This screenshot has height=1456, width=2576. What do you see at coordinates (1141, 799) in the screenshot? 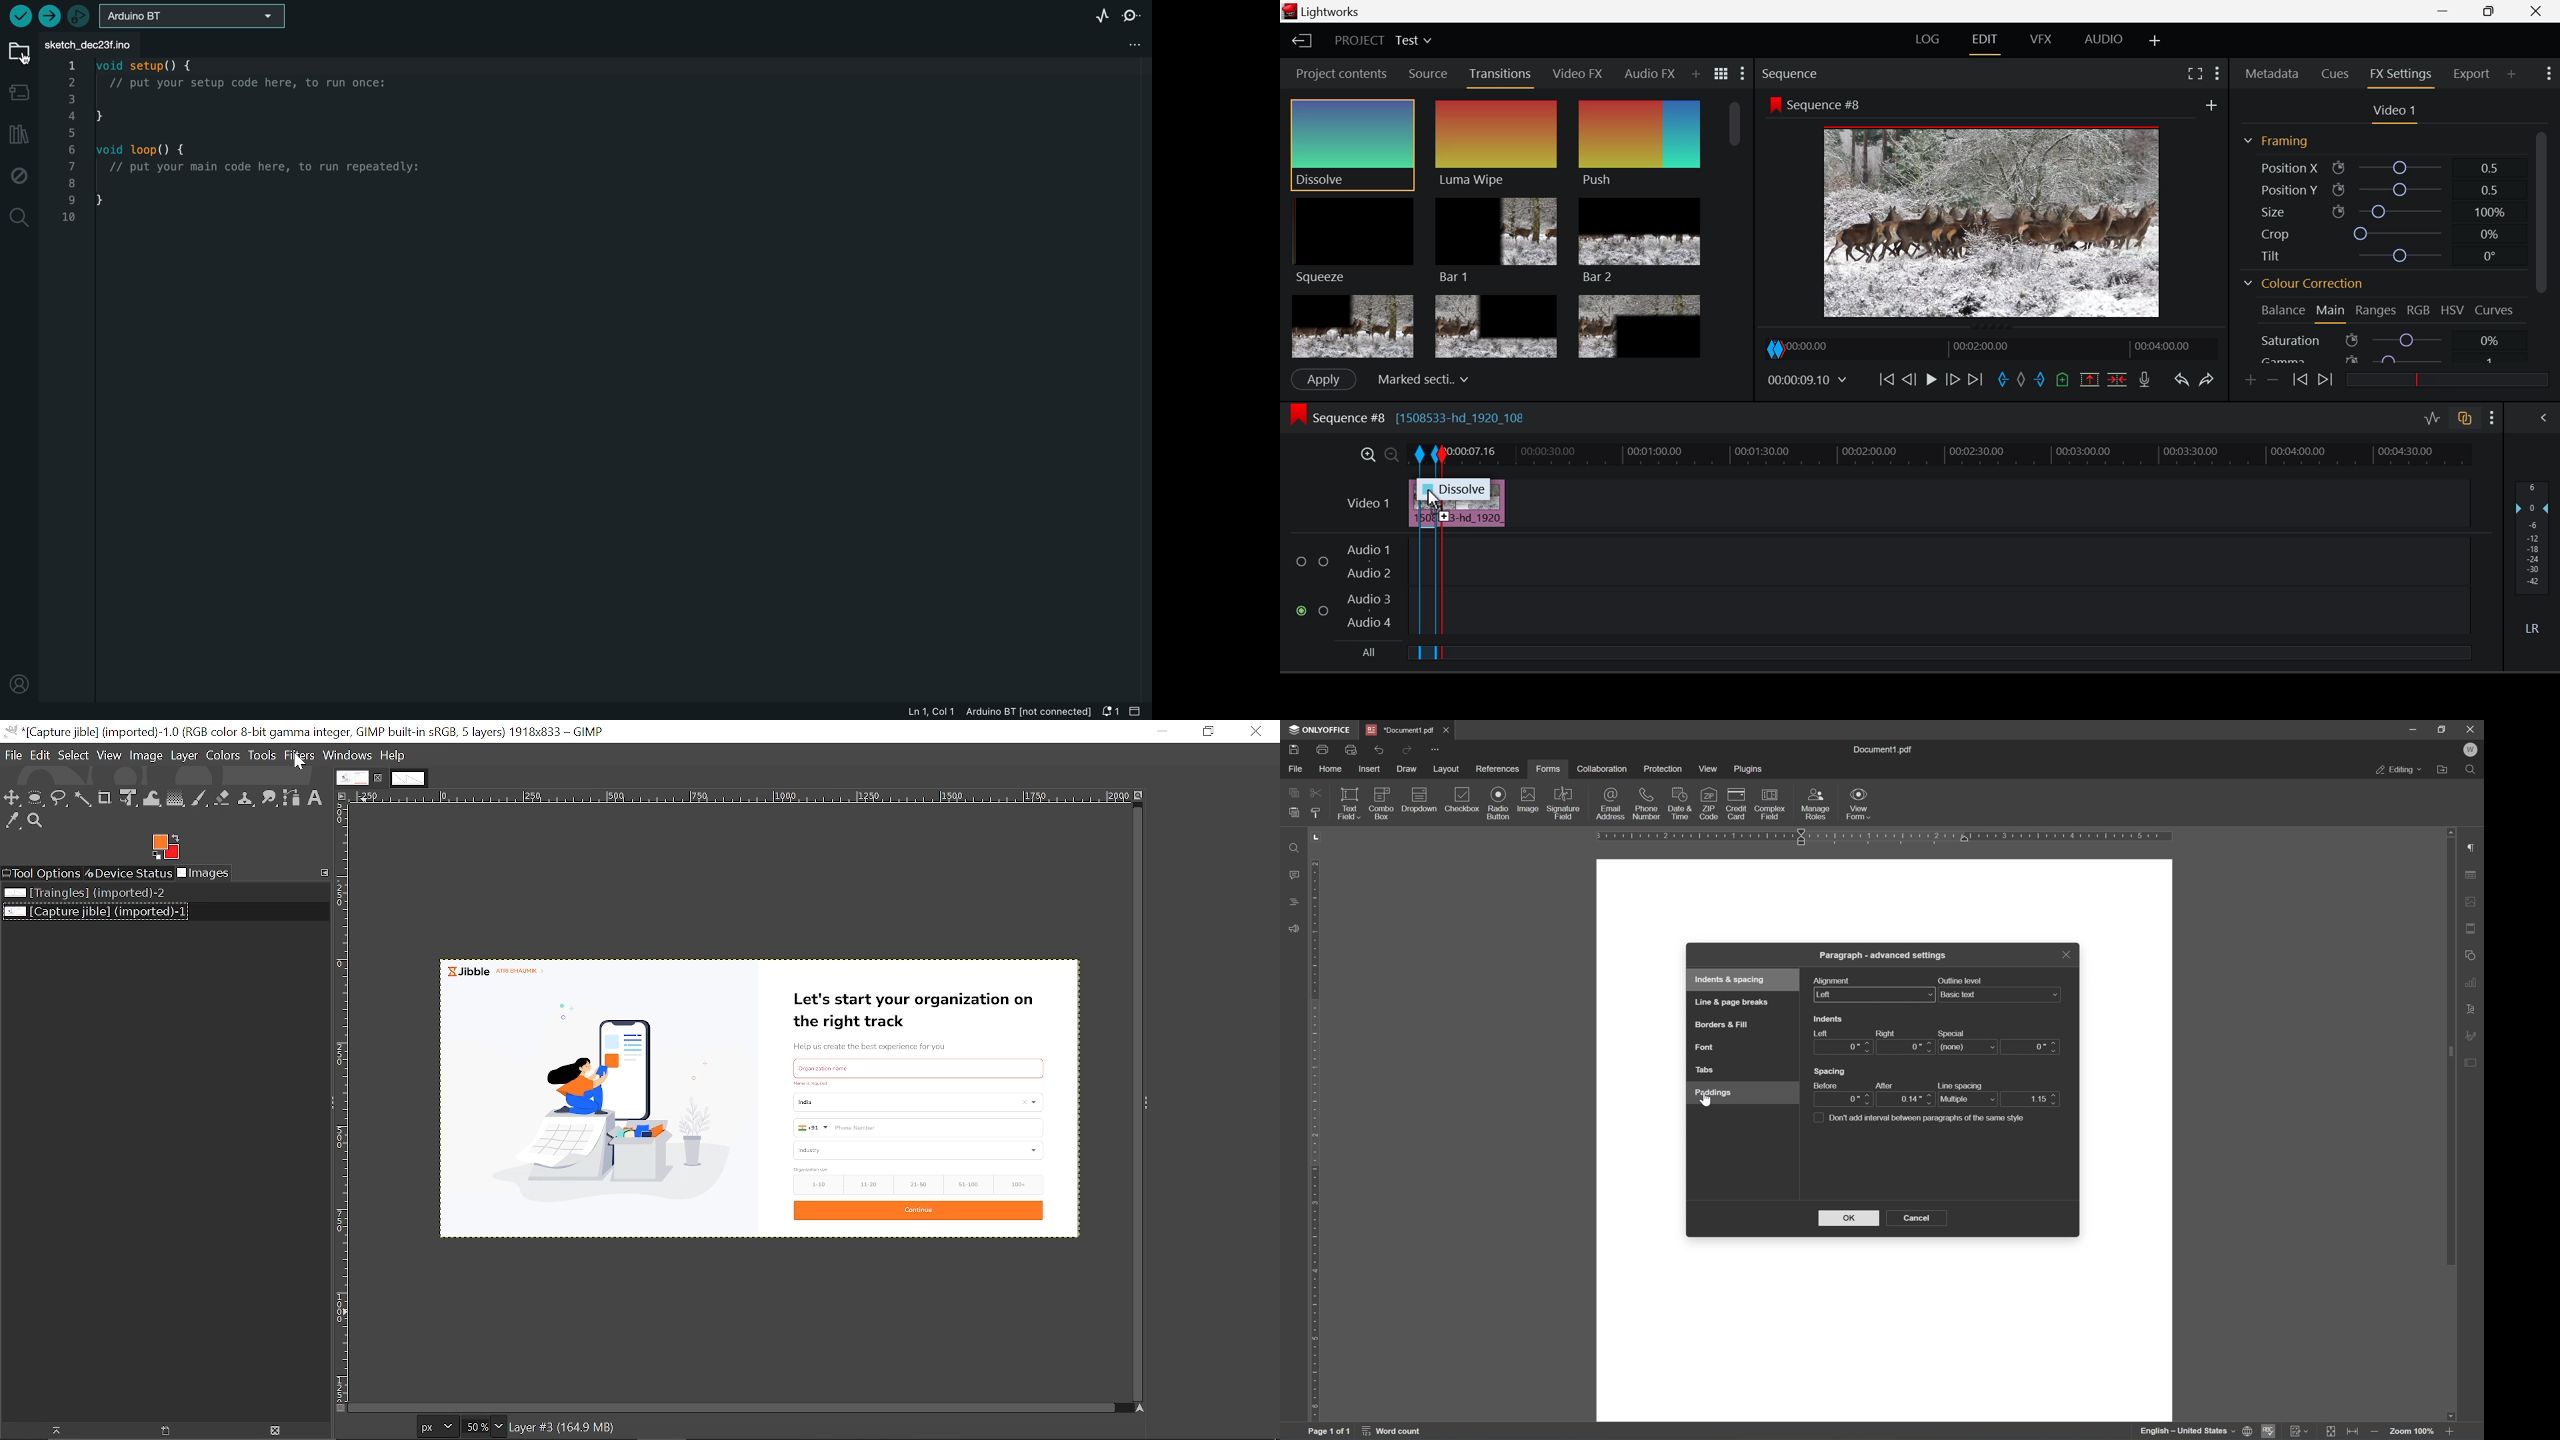
I see `Zoom image when window size changes` at bounding box center [1141, 799].